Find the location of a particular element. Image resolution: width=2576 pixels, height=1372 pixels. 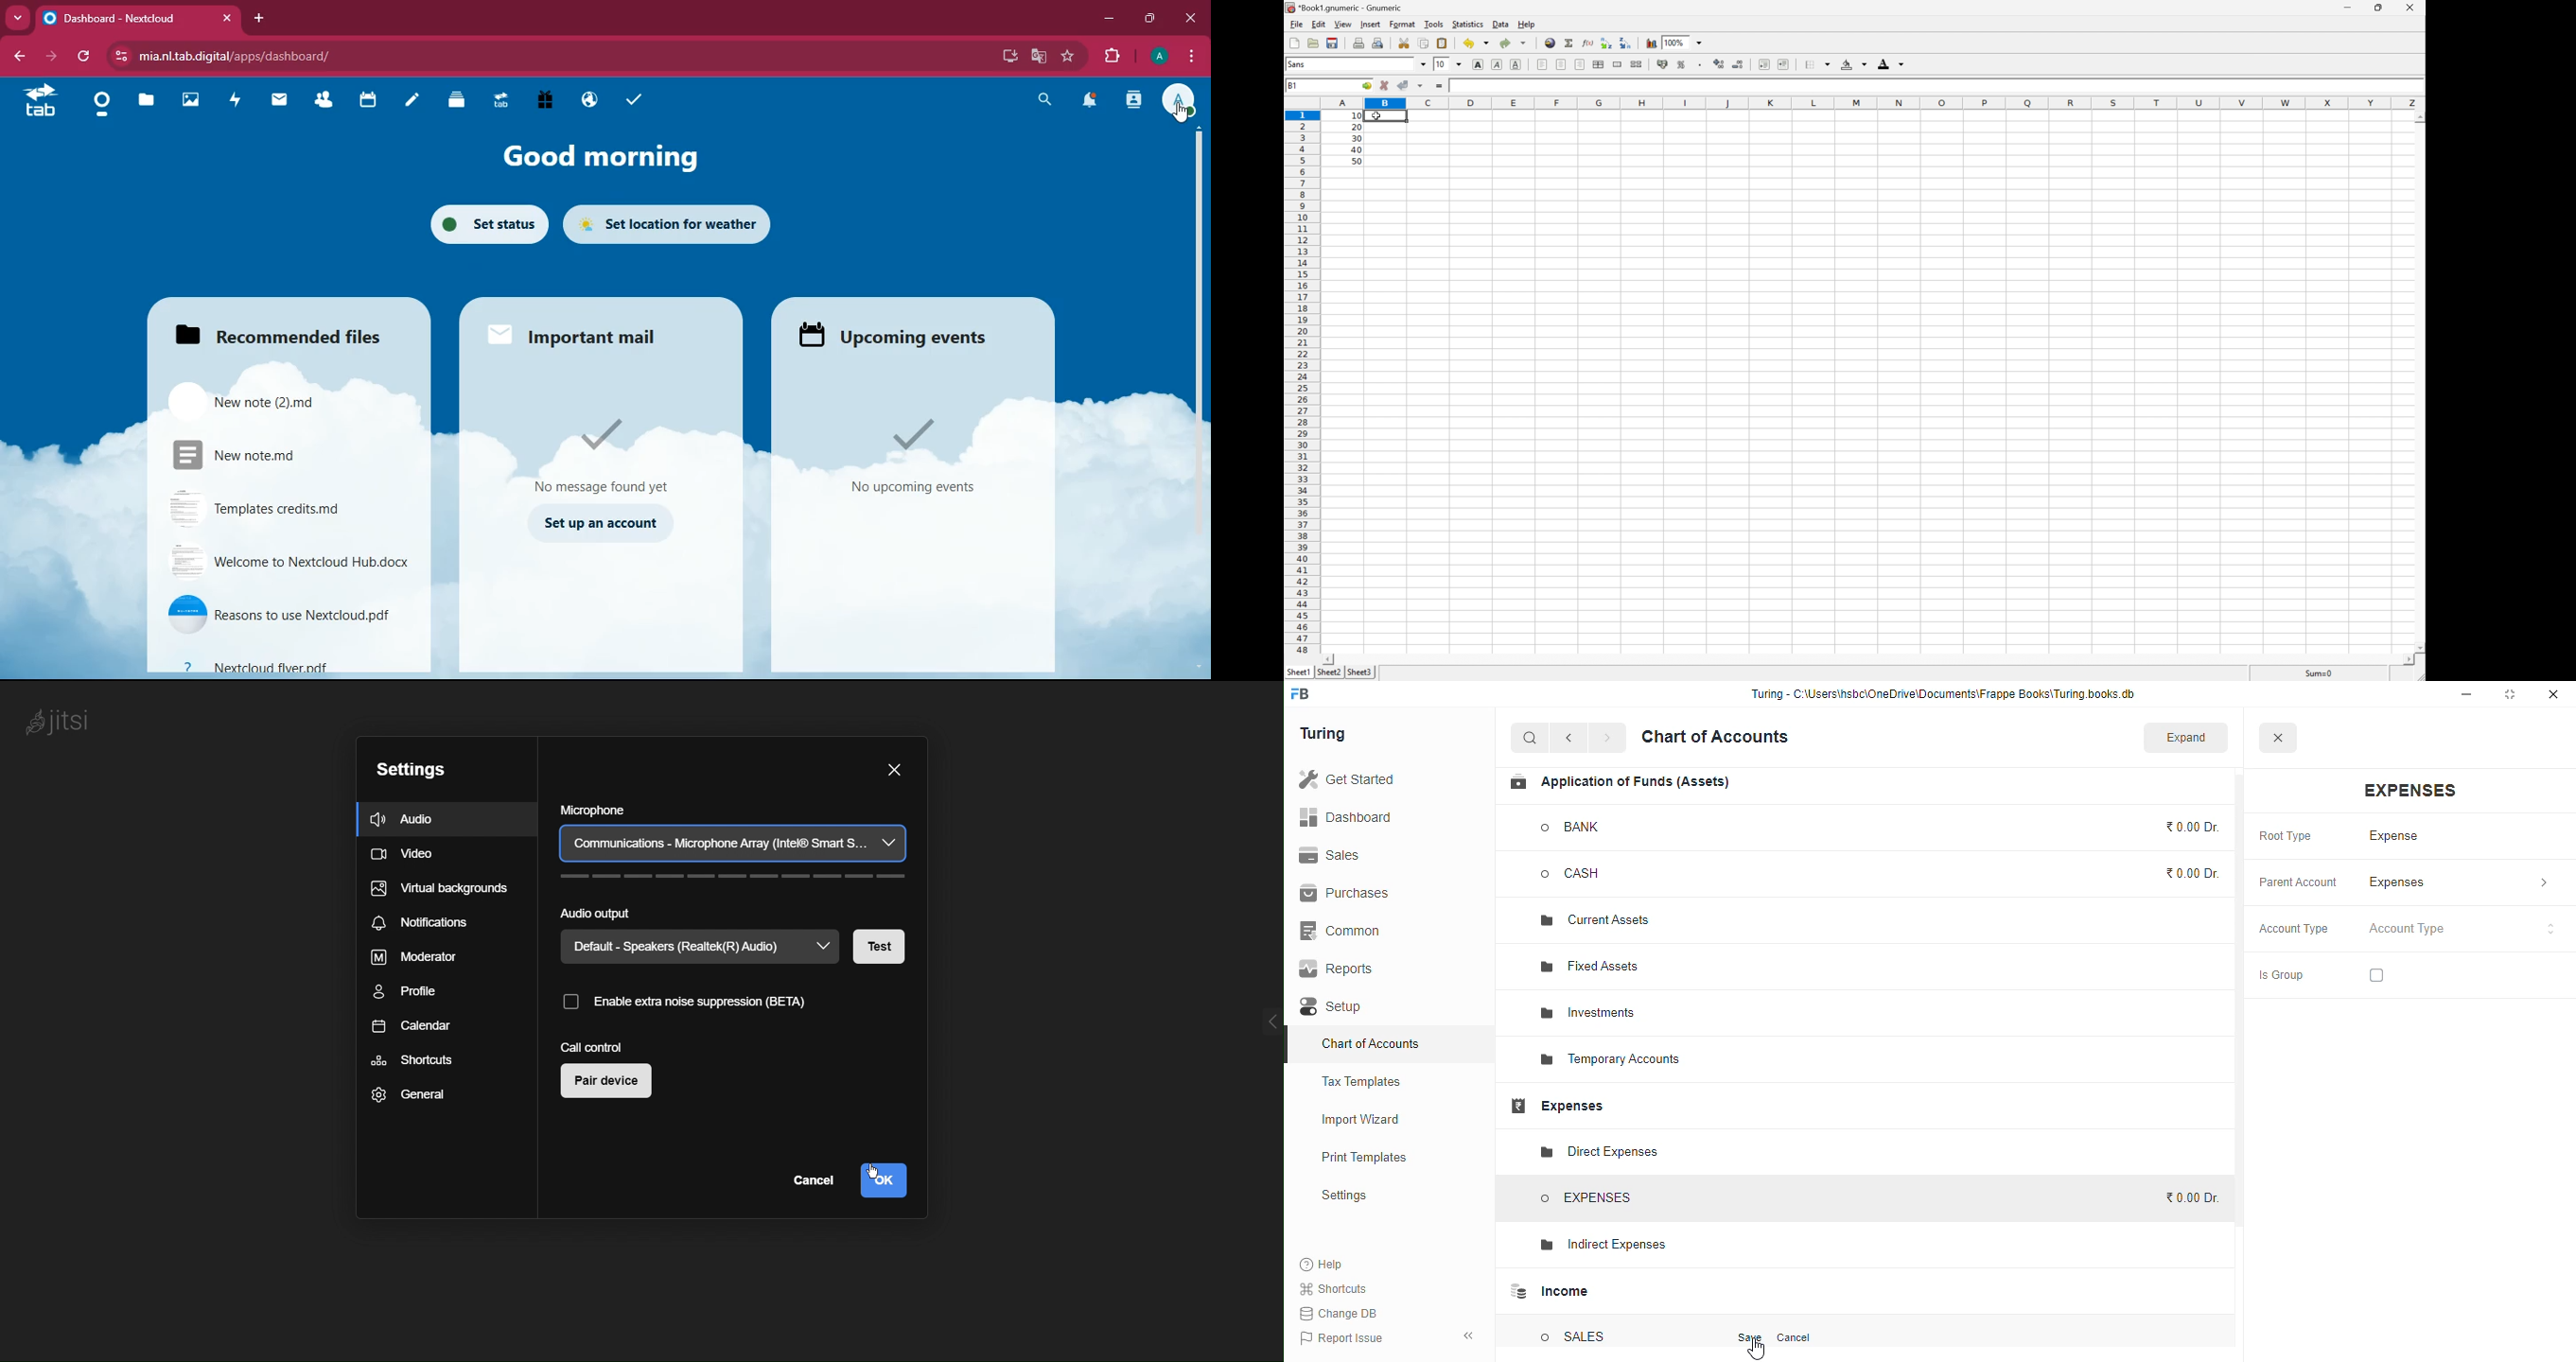

Settings is located at coordinates (409, 769).